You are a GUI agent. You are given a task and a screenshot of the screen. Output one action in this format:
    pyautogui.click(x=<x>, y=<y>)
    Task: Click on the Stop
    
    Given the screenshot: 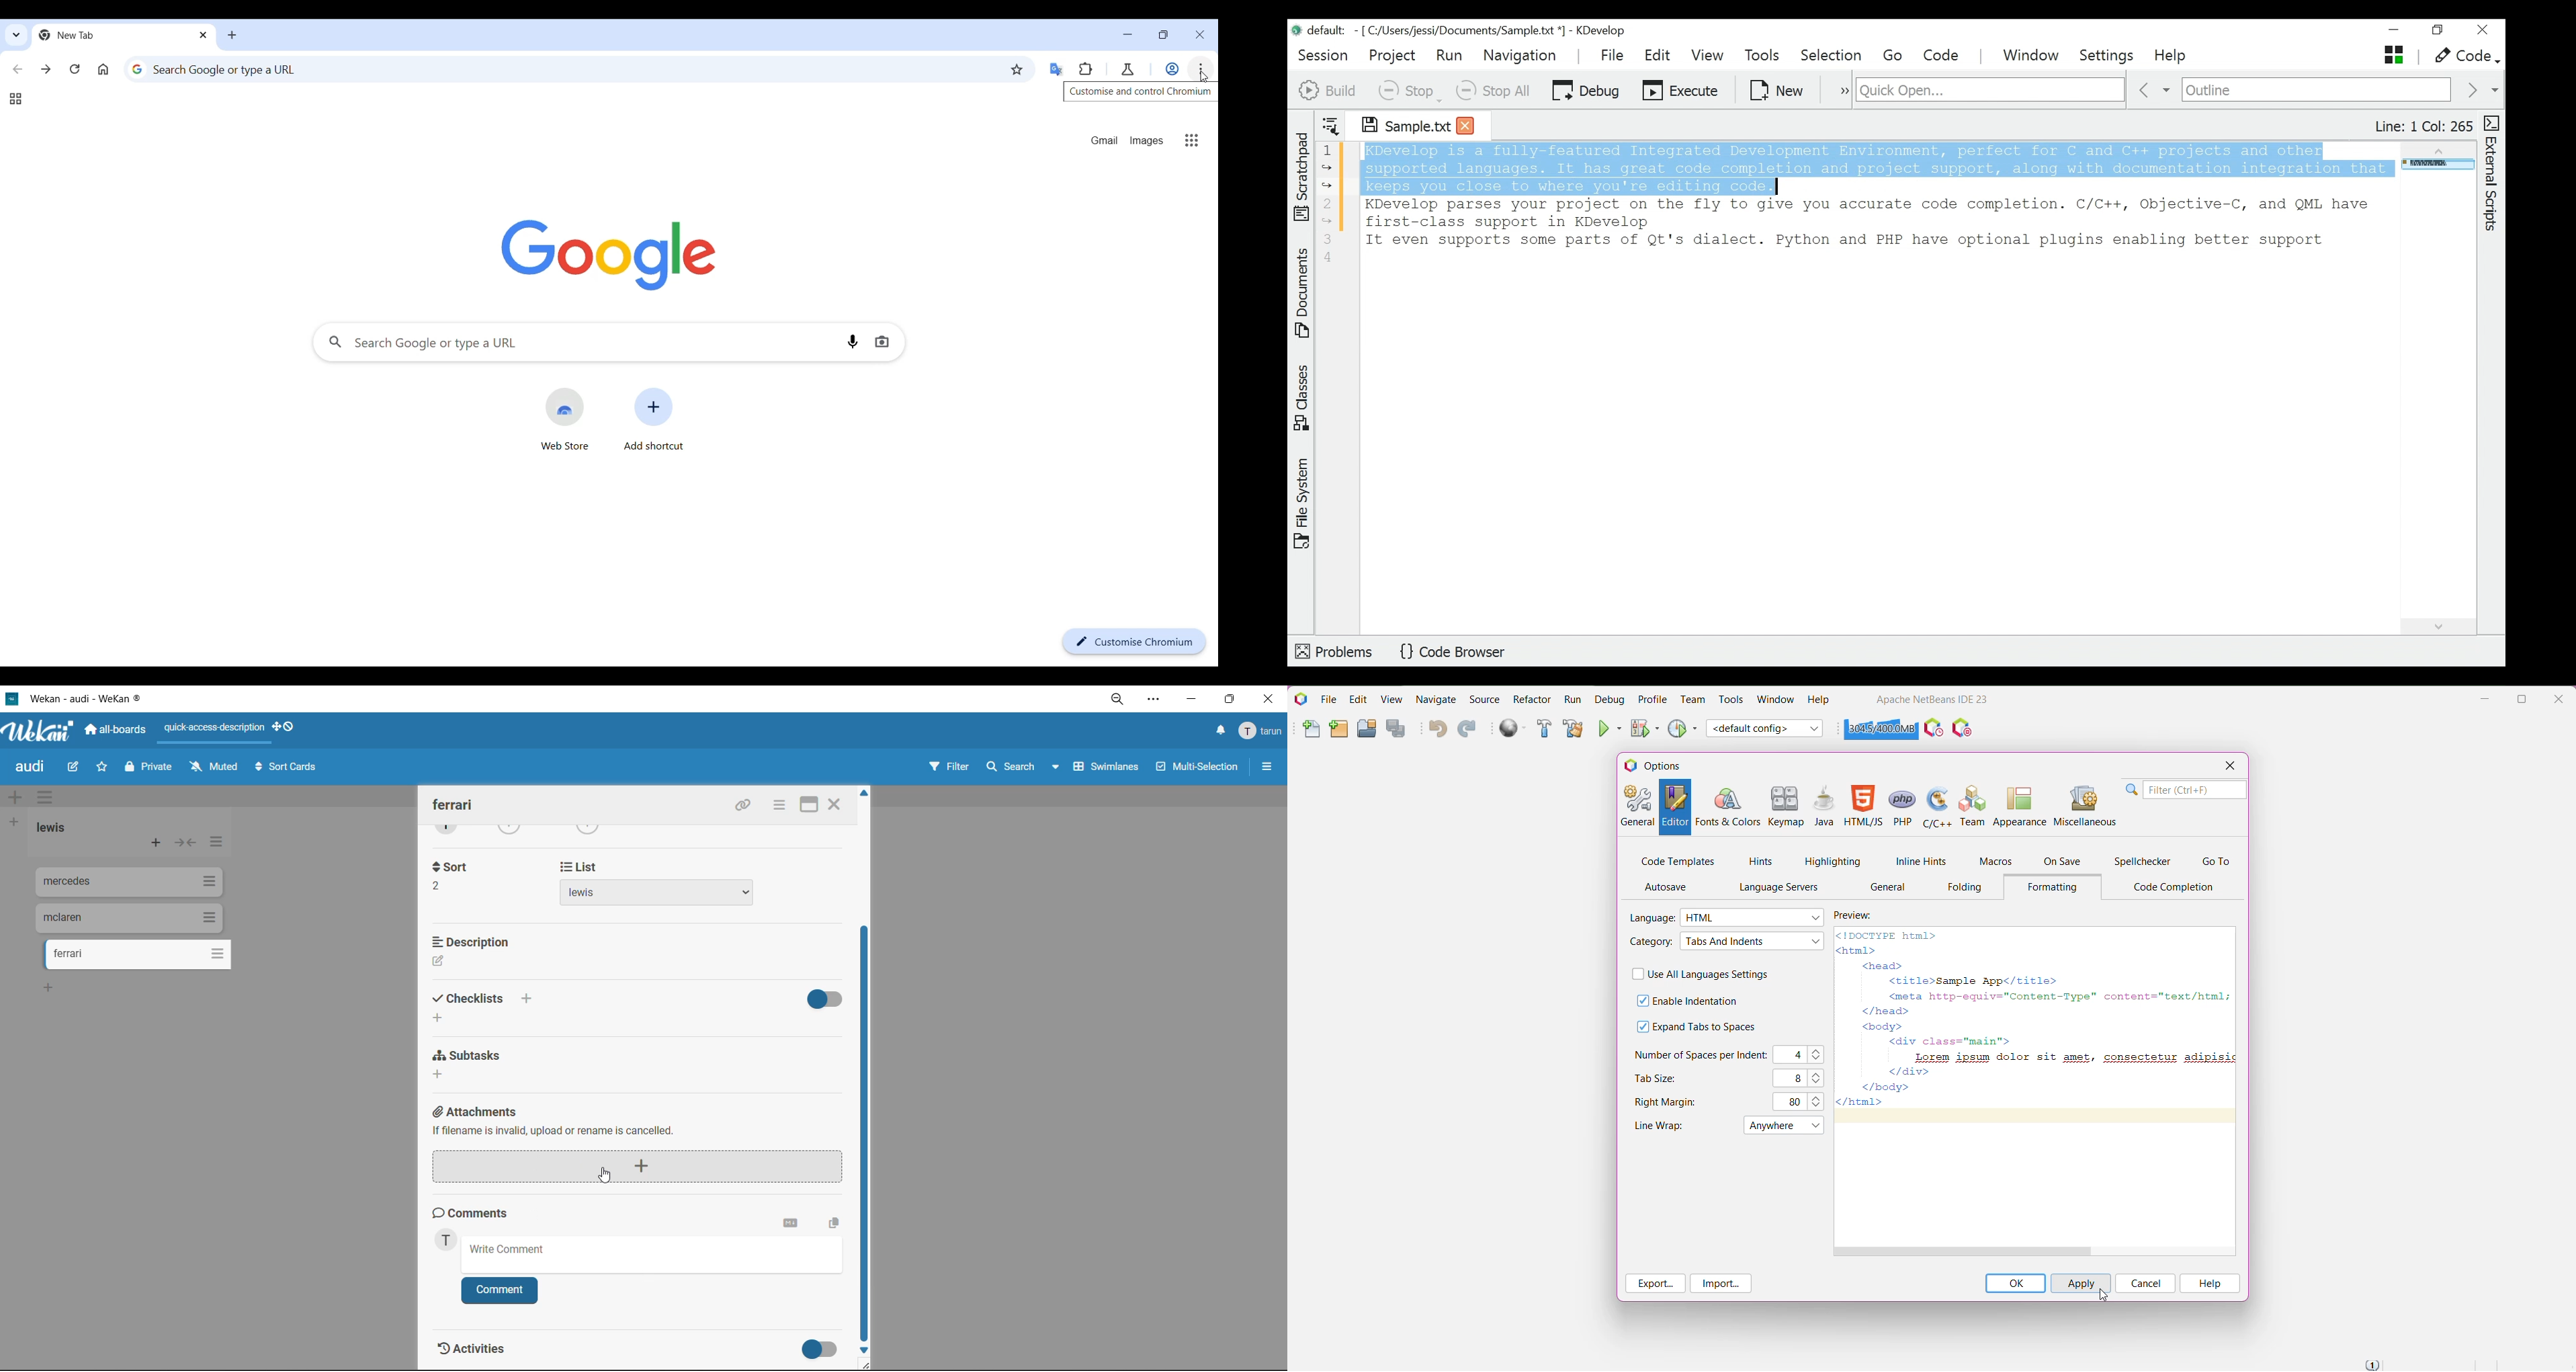 What is the action you would take?
    pyautogui.click(x=1409, y=90)
    